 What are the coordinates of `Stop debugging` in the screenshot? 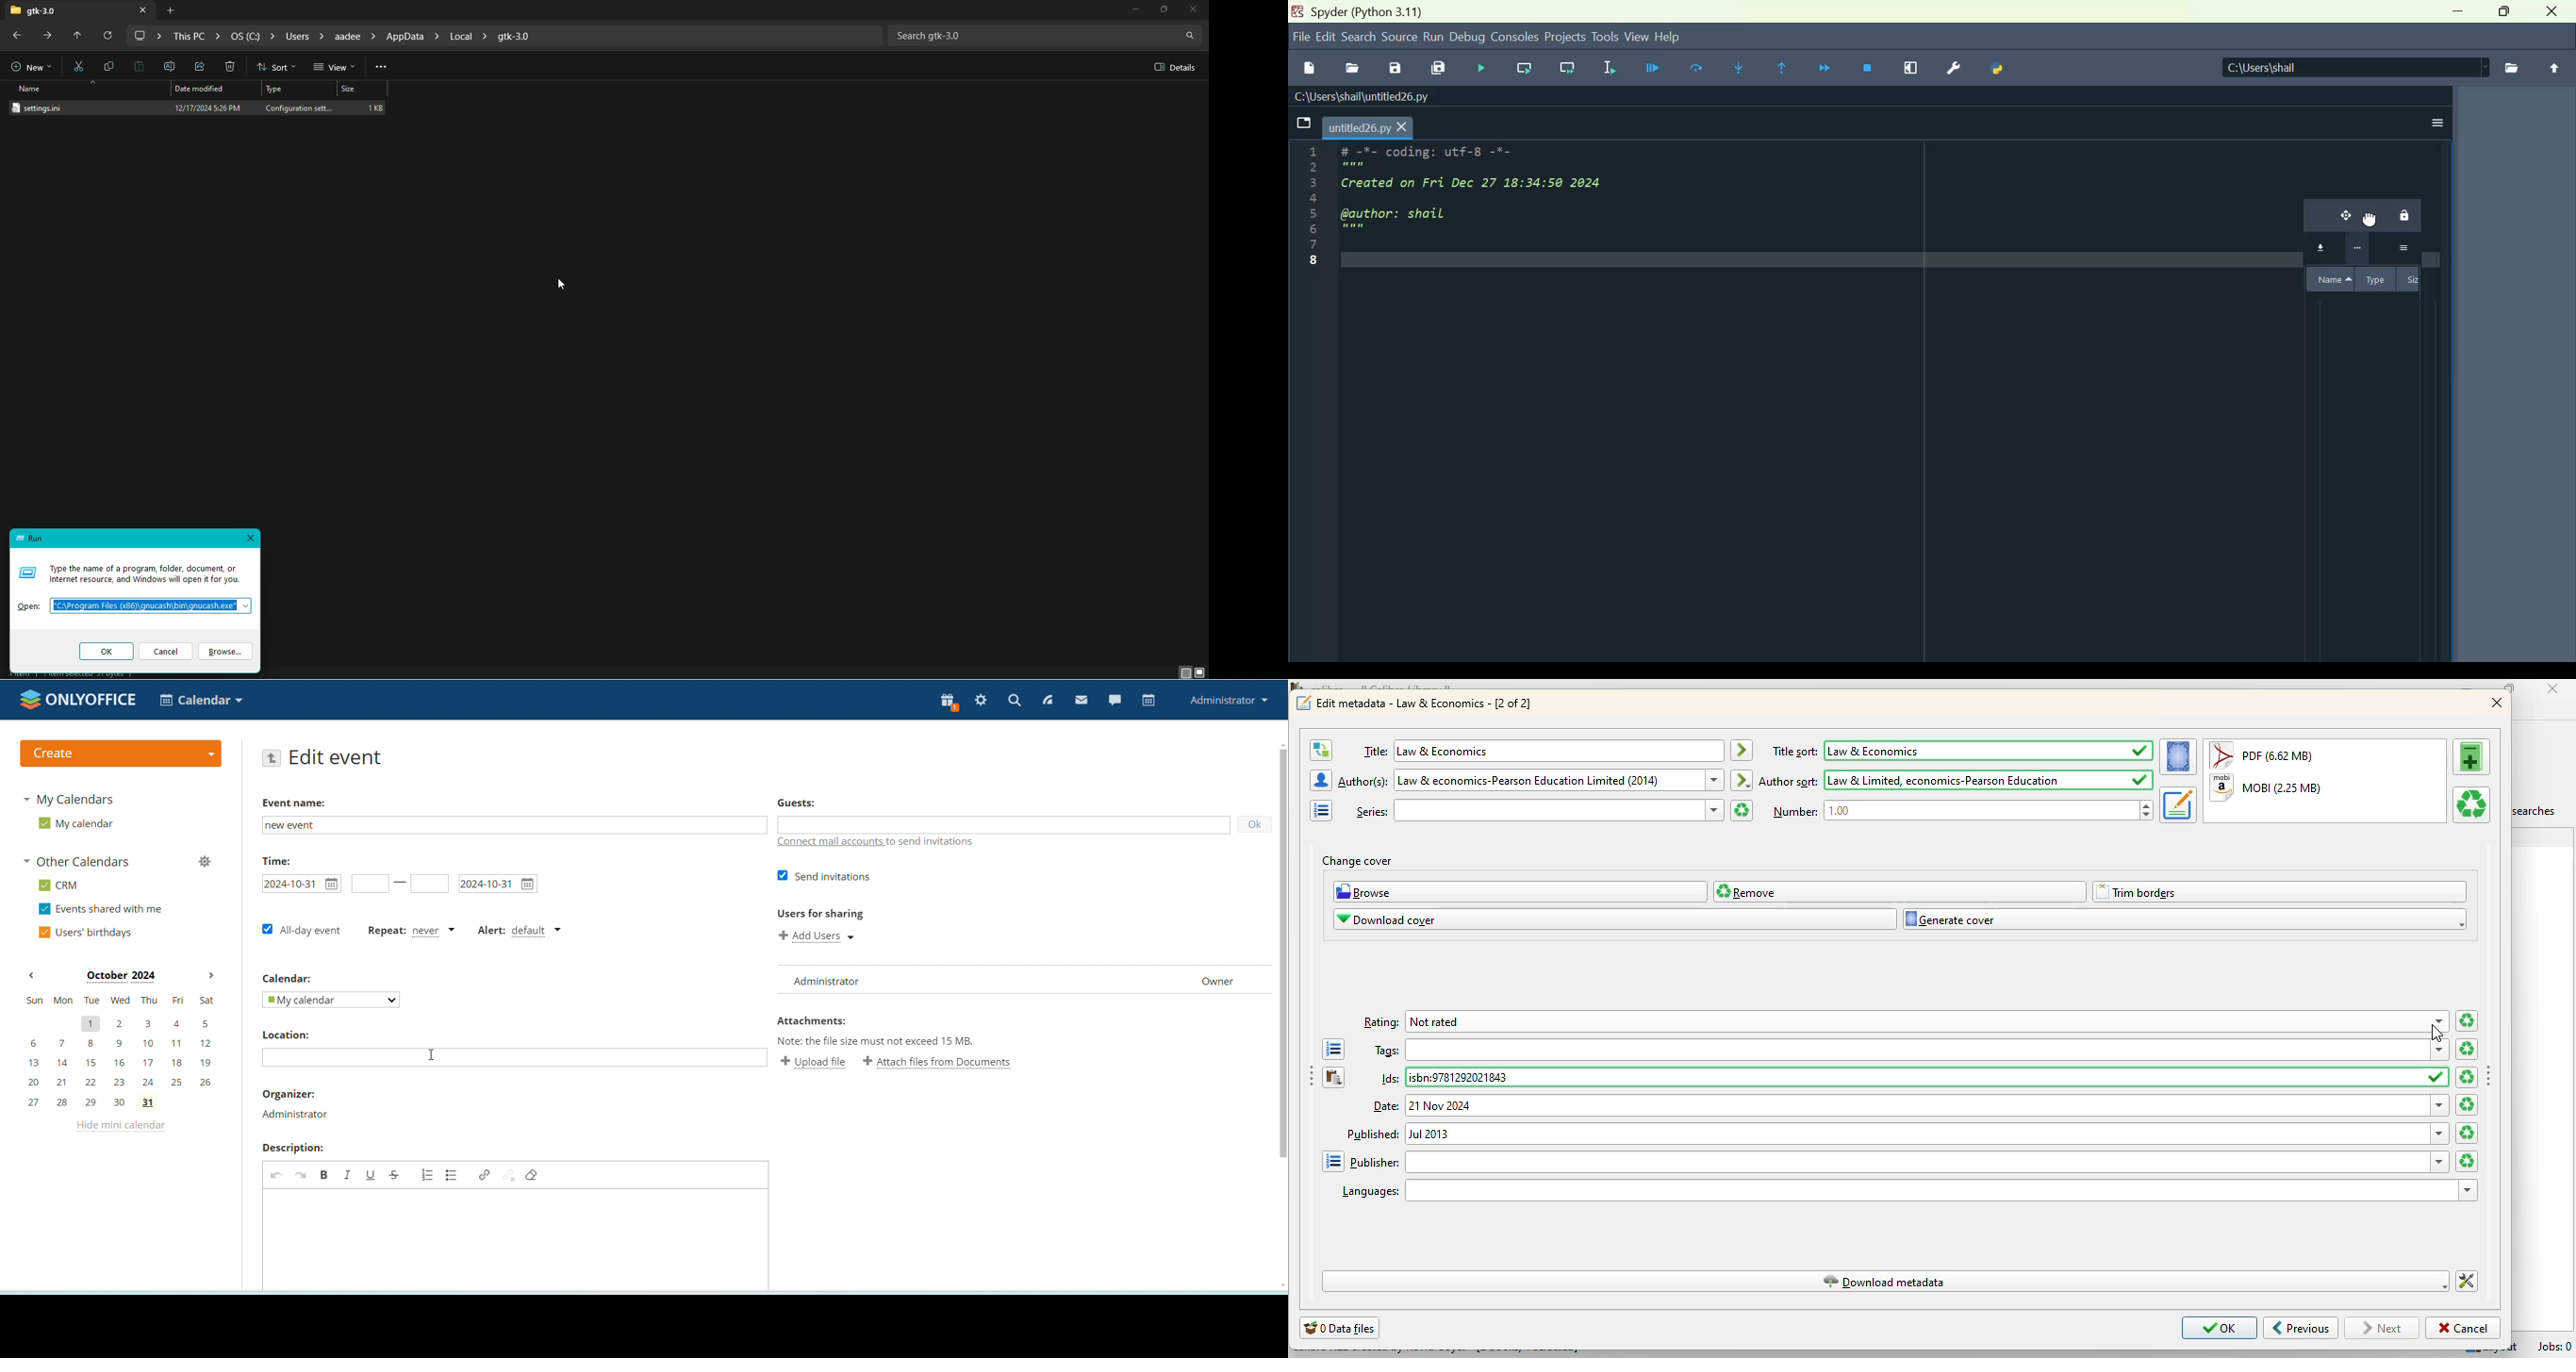 It's located at (1870, 70).